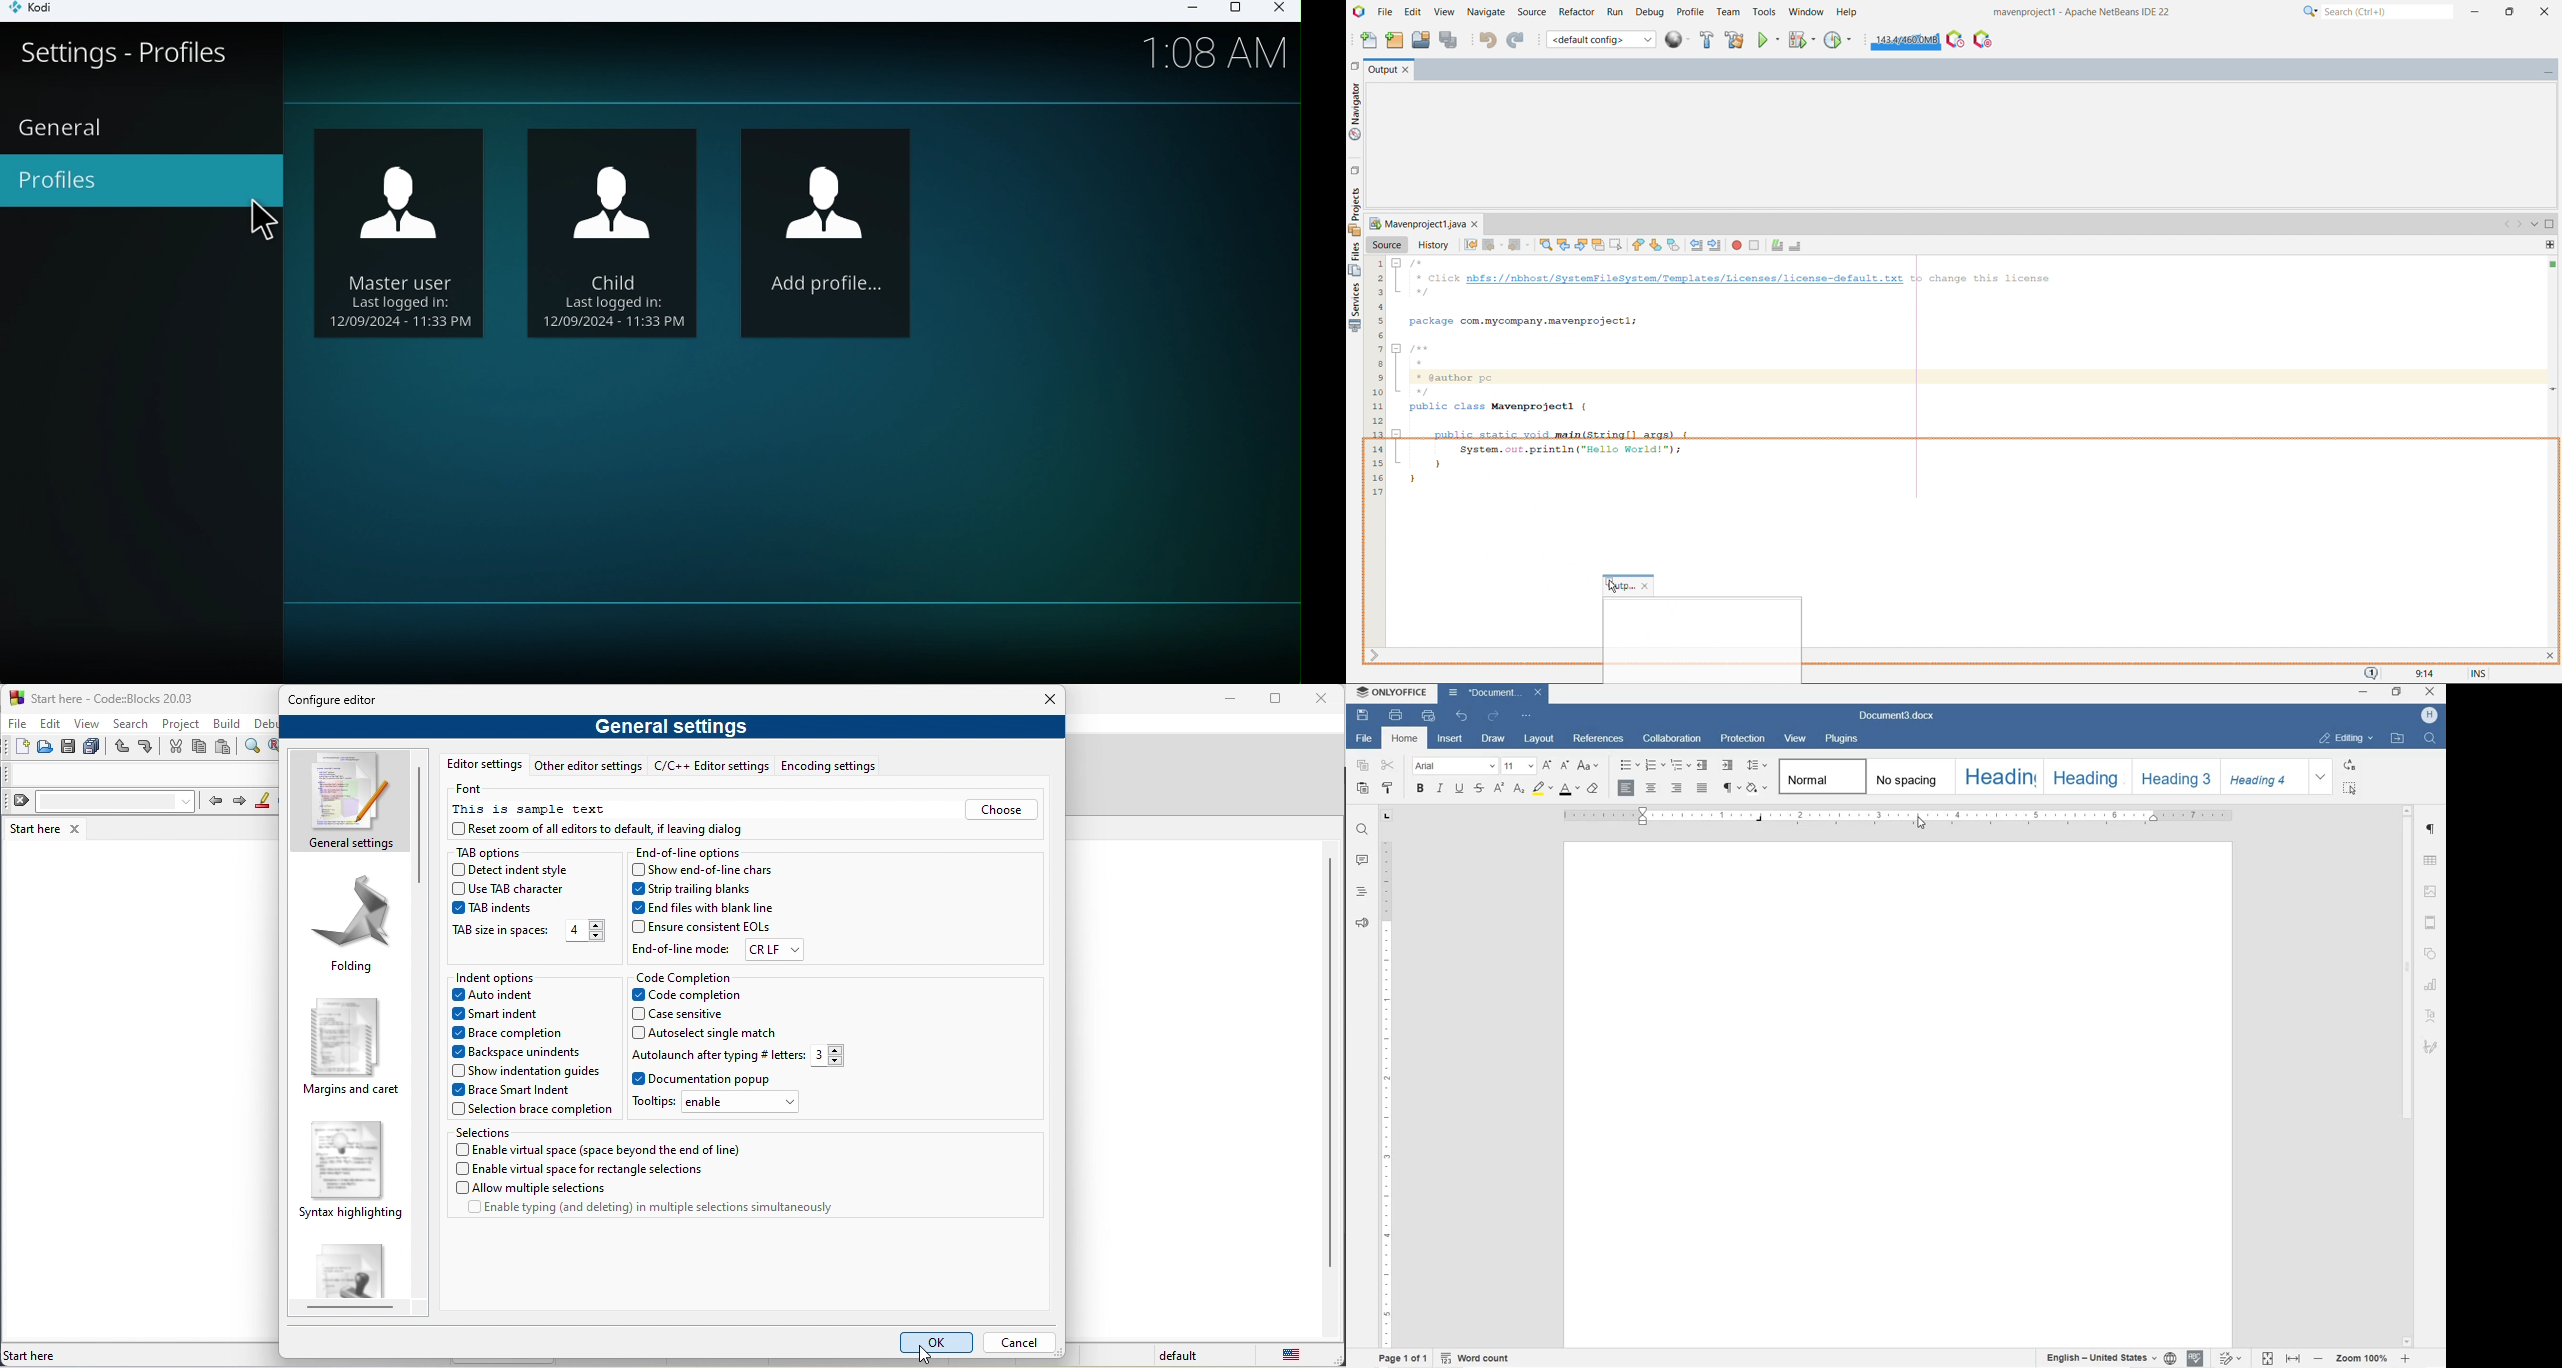 This screenshot has height=1372, width=2576. Describe the element at coordinates (1532, 13) in the screenshot. I see `source` at that location.